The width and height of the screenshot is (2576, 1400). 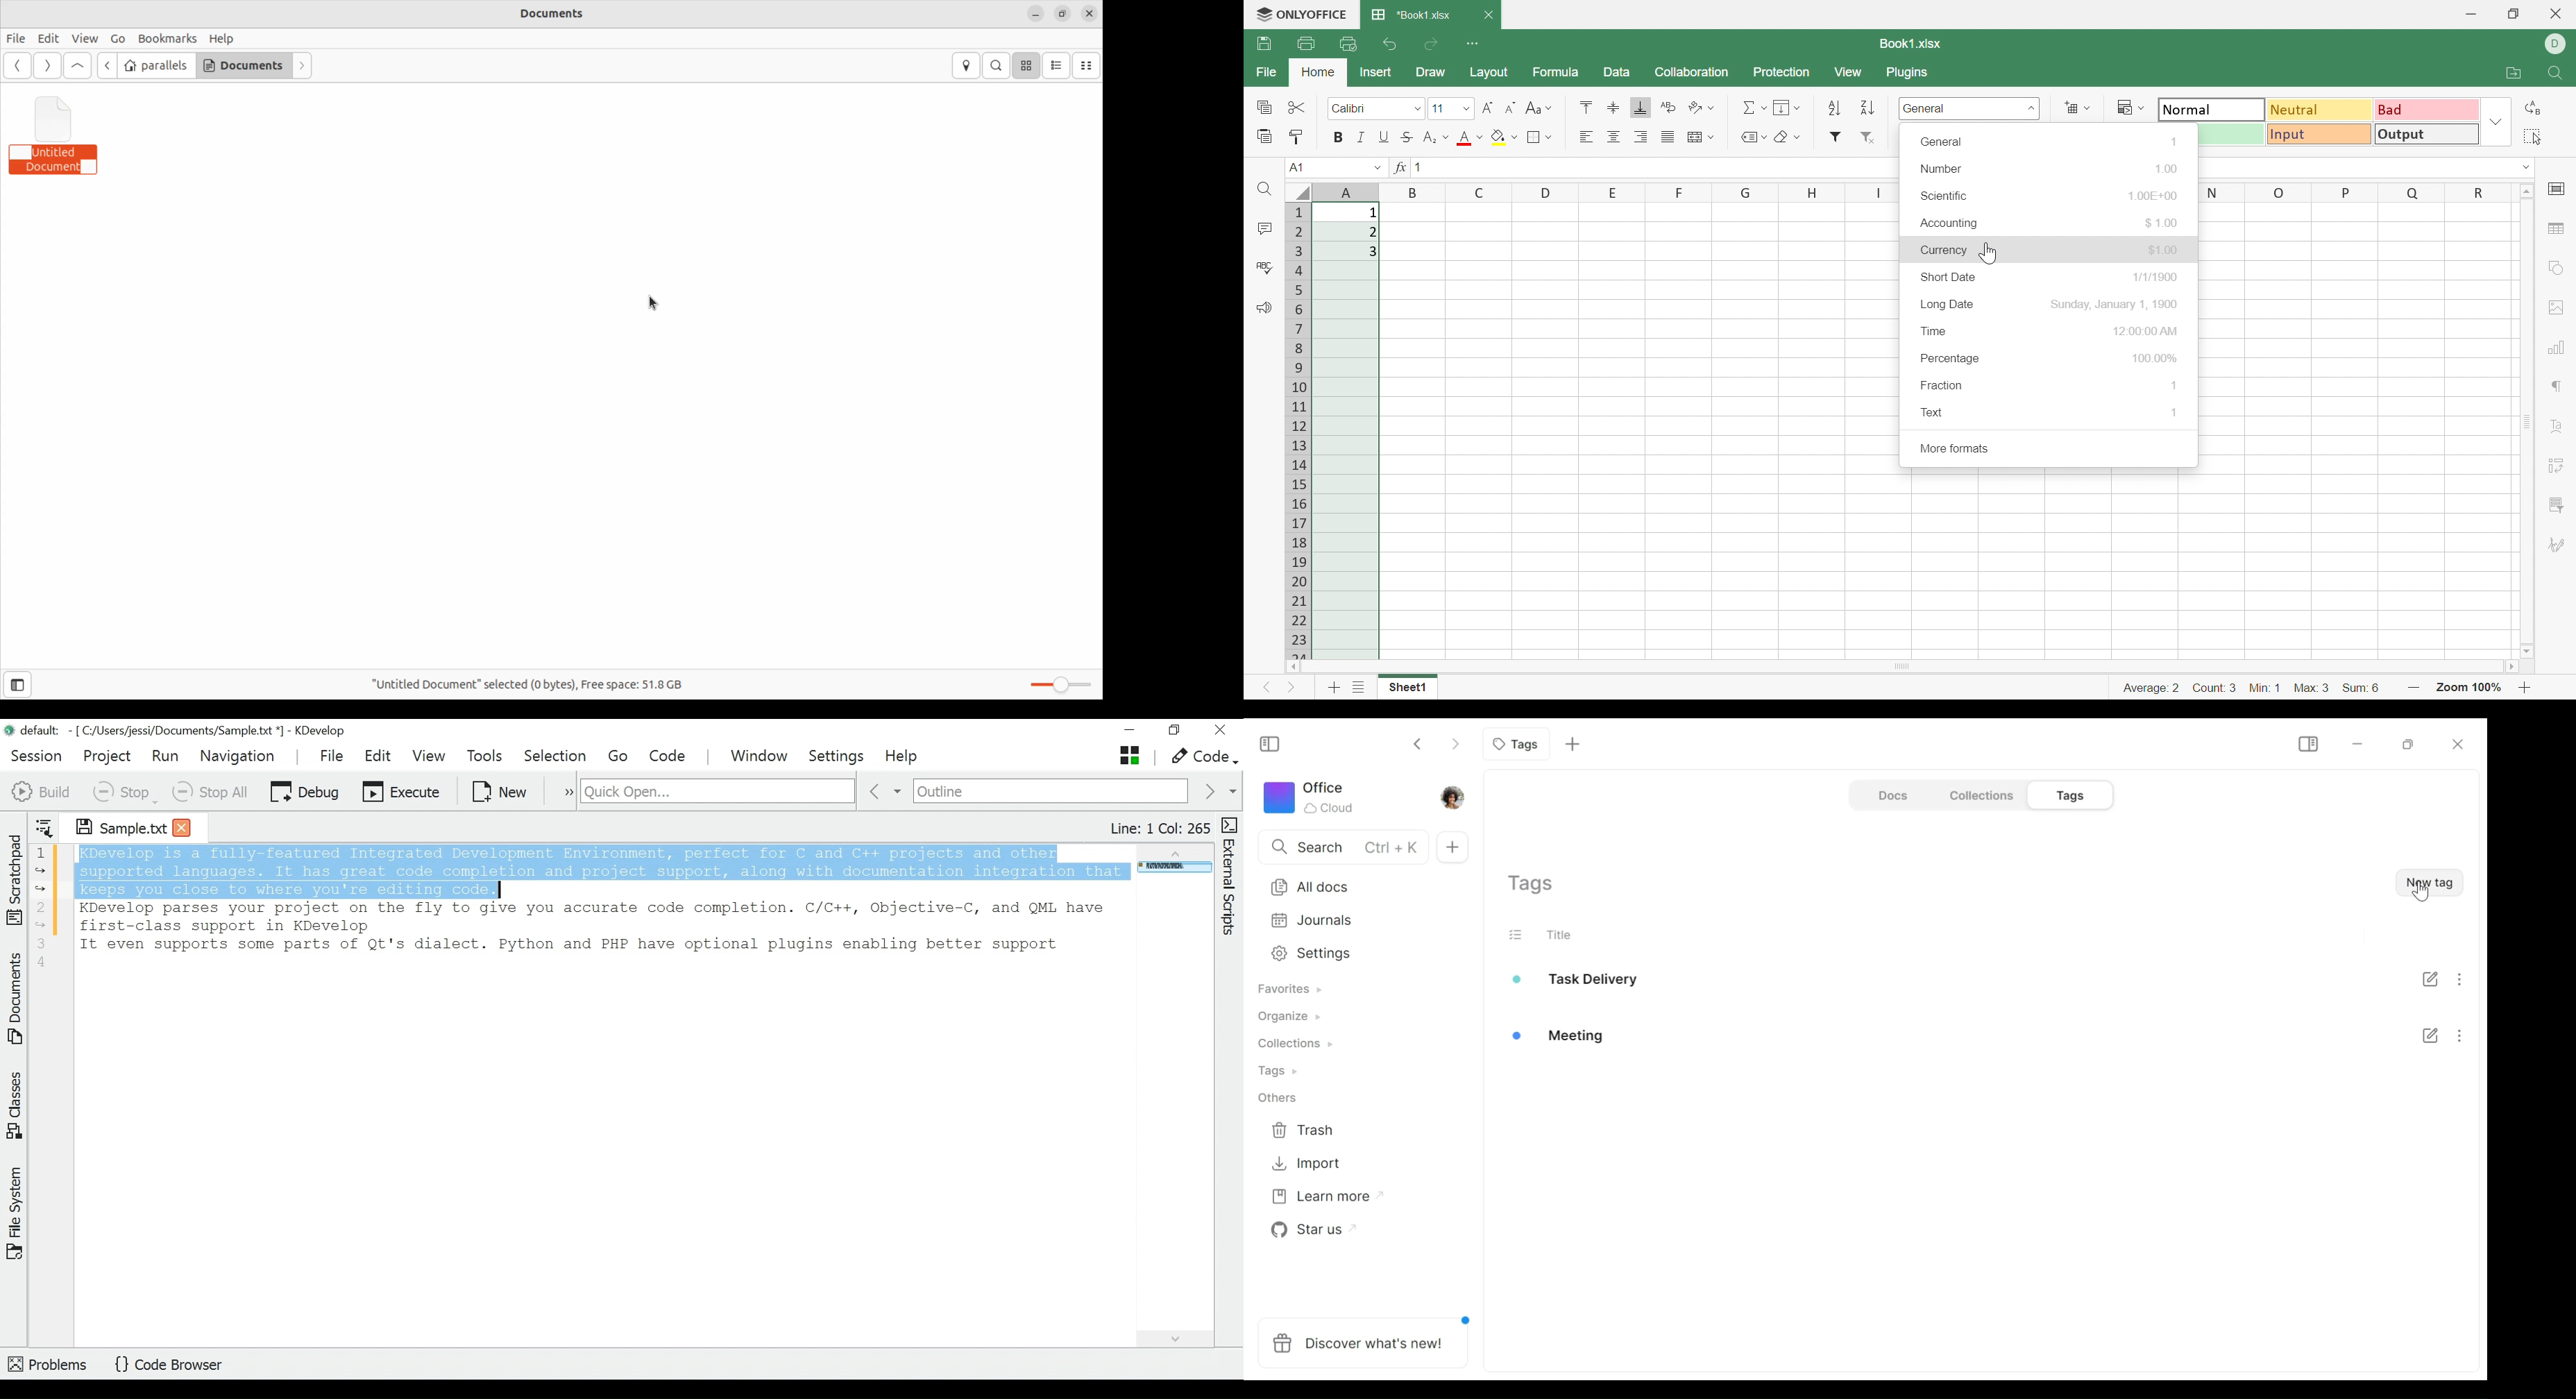 What do you see at coordinates (1954, 449) in the screenshot?
I see `More formats` at bounding box center [1954, 449].